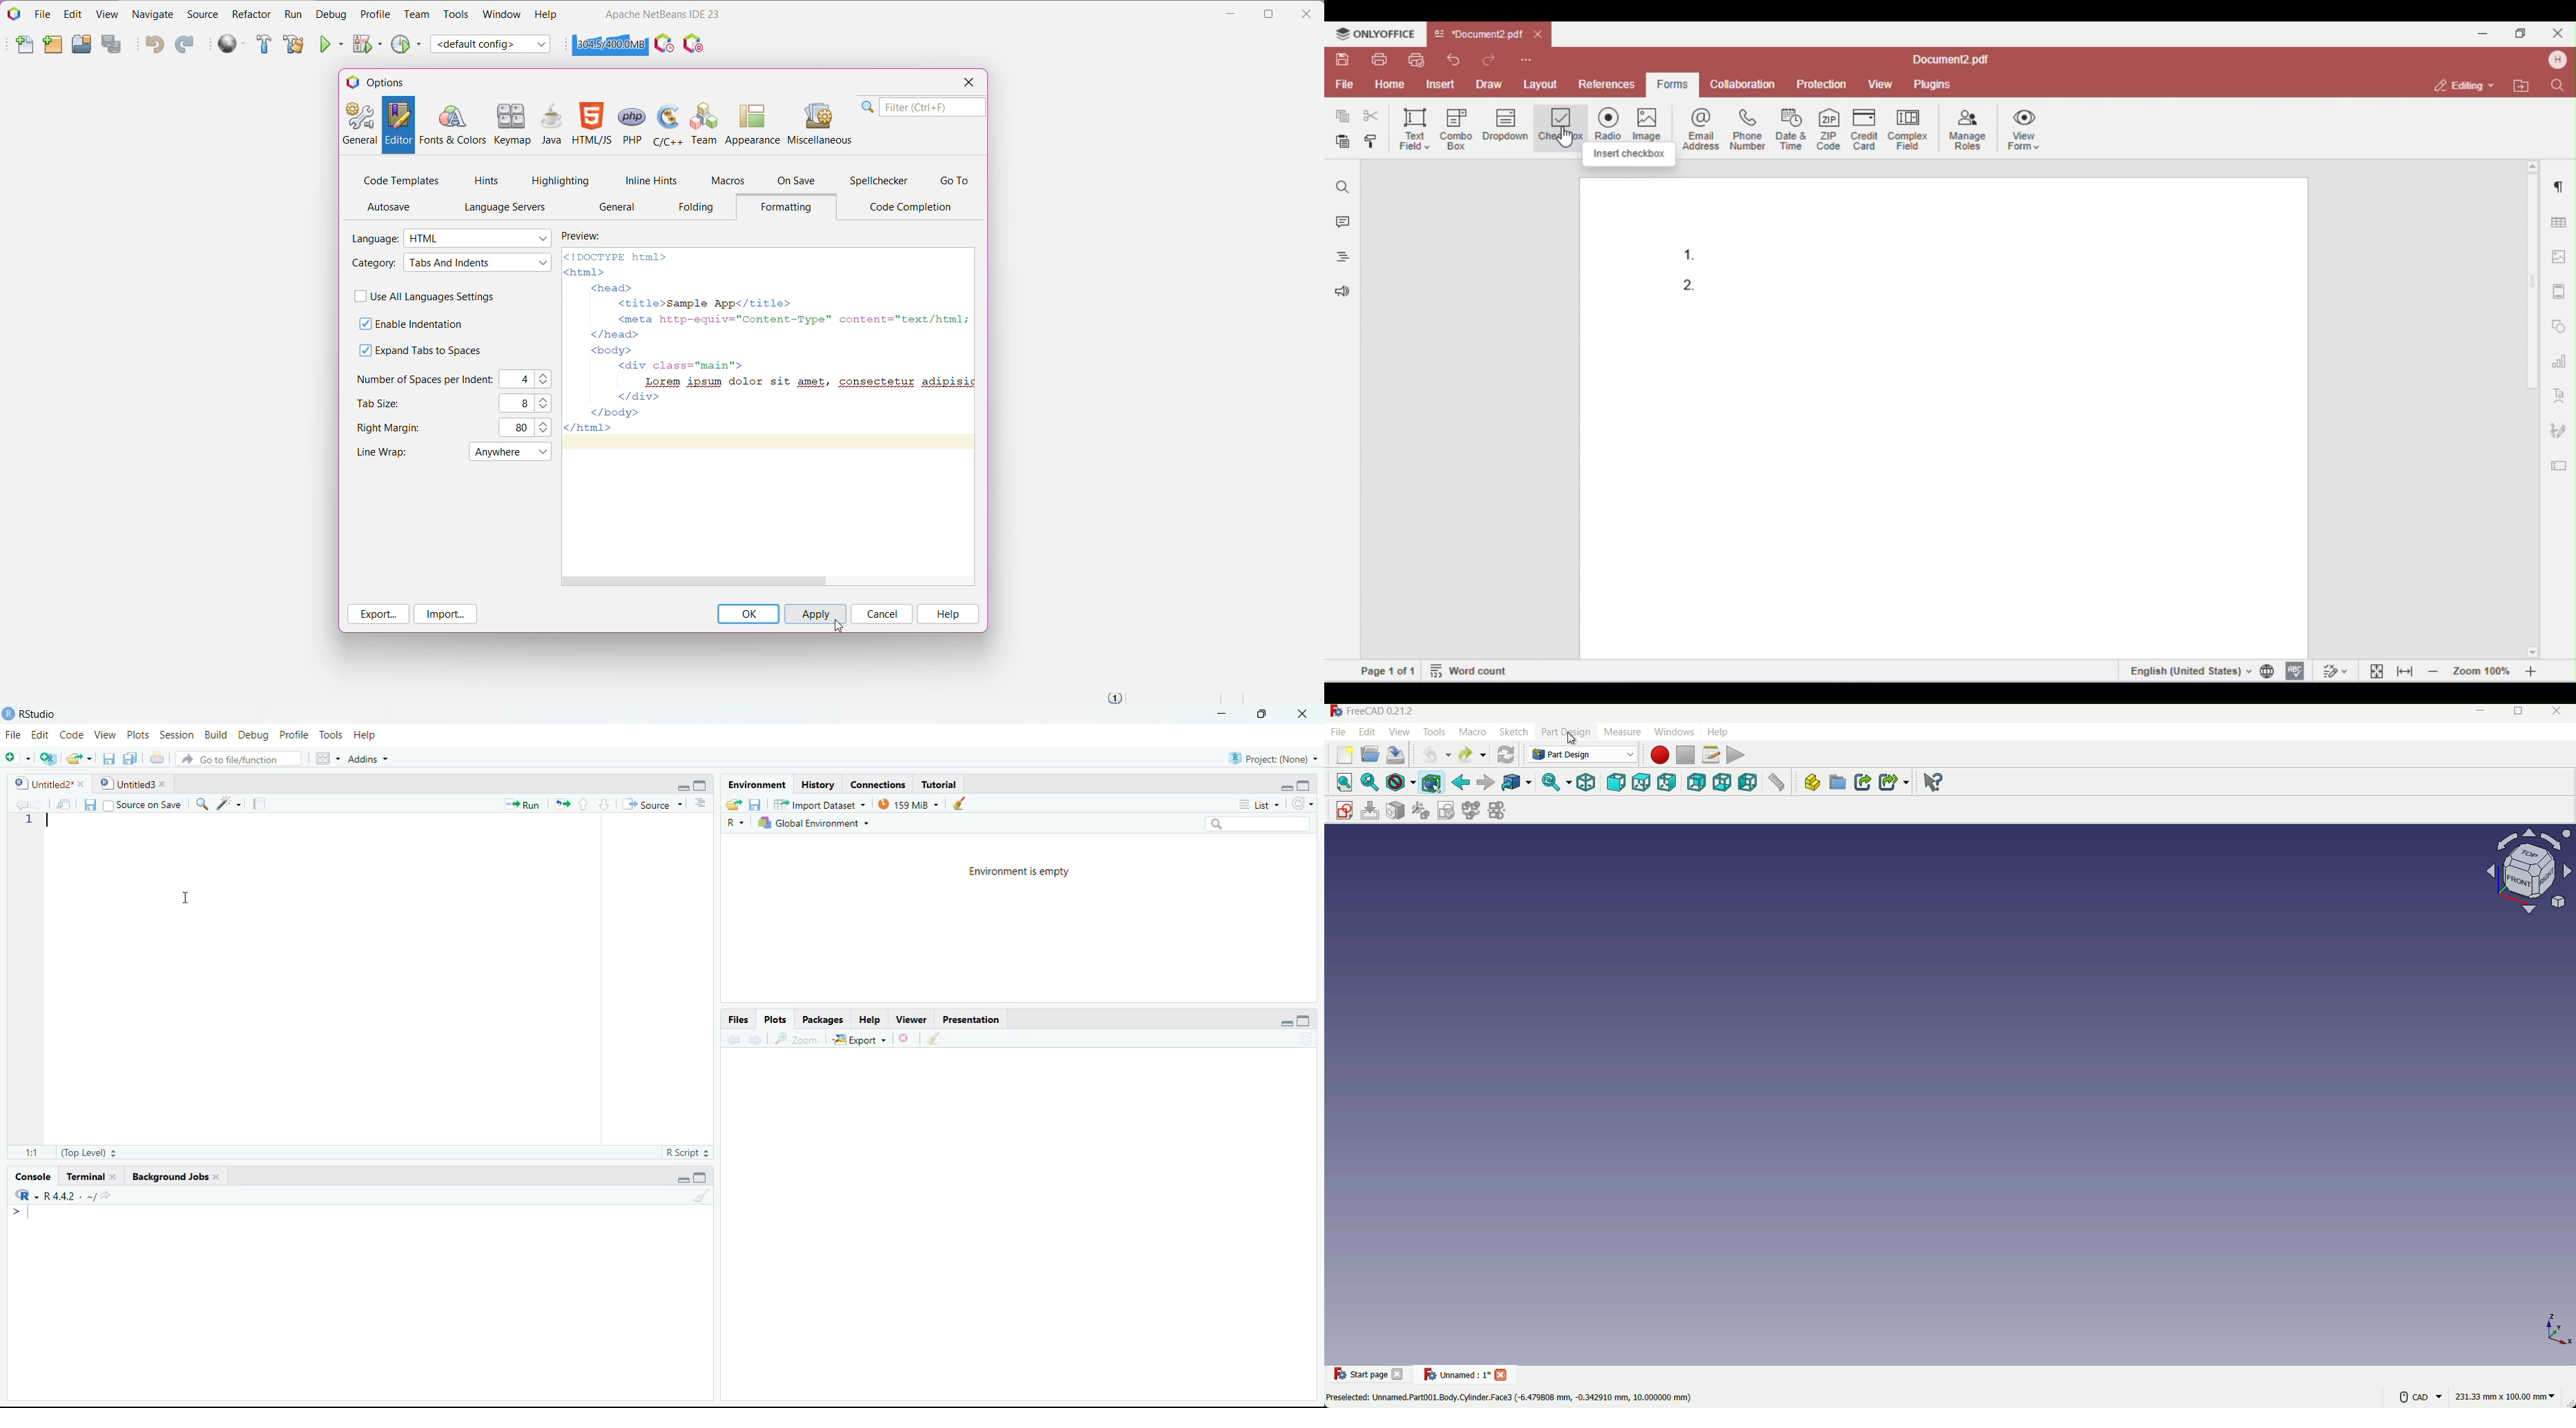 Image resolution: width=2576 pixels, height=1428 pixels. I want to click on Unnamed : 1*, so click(1458, 1371).